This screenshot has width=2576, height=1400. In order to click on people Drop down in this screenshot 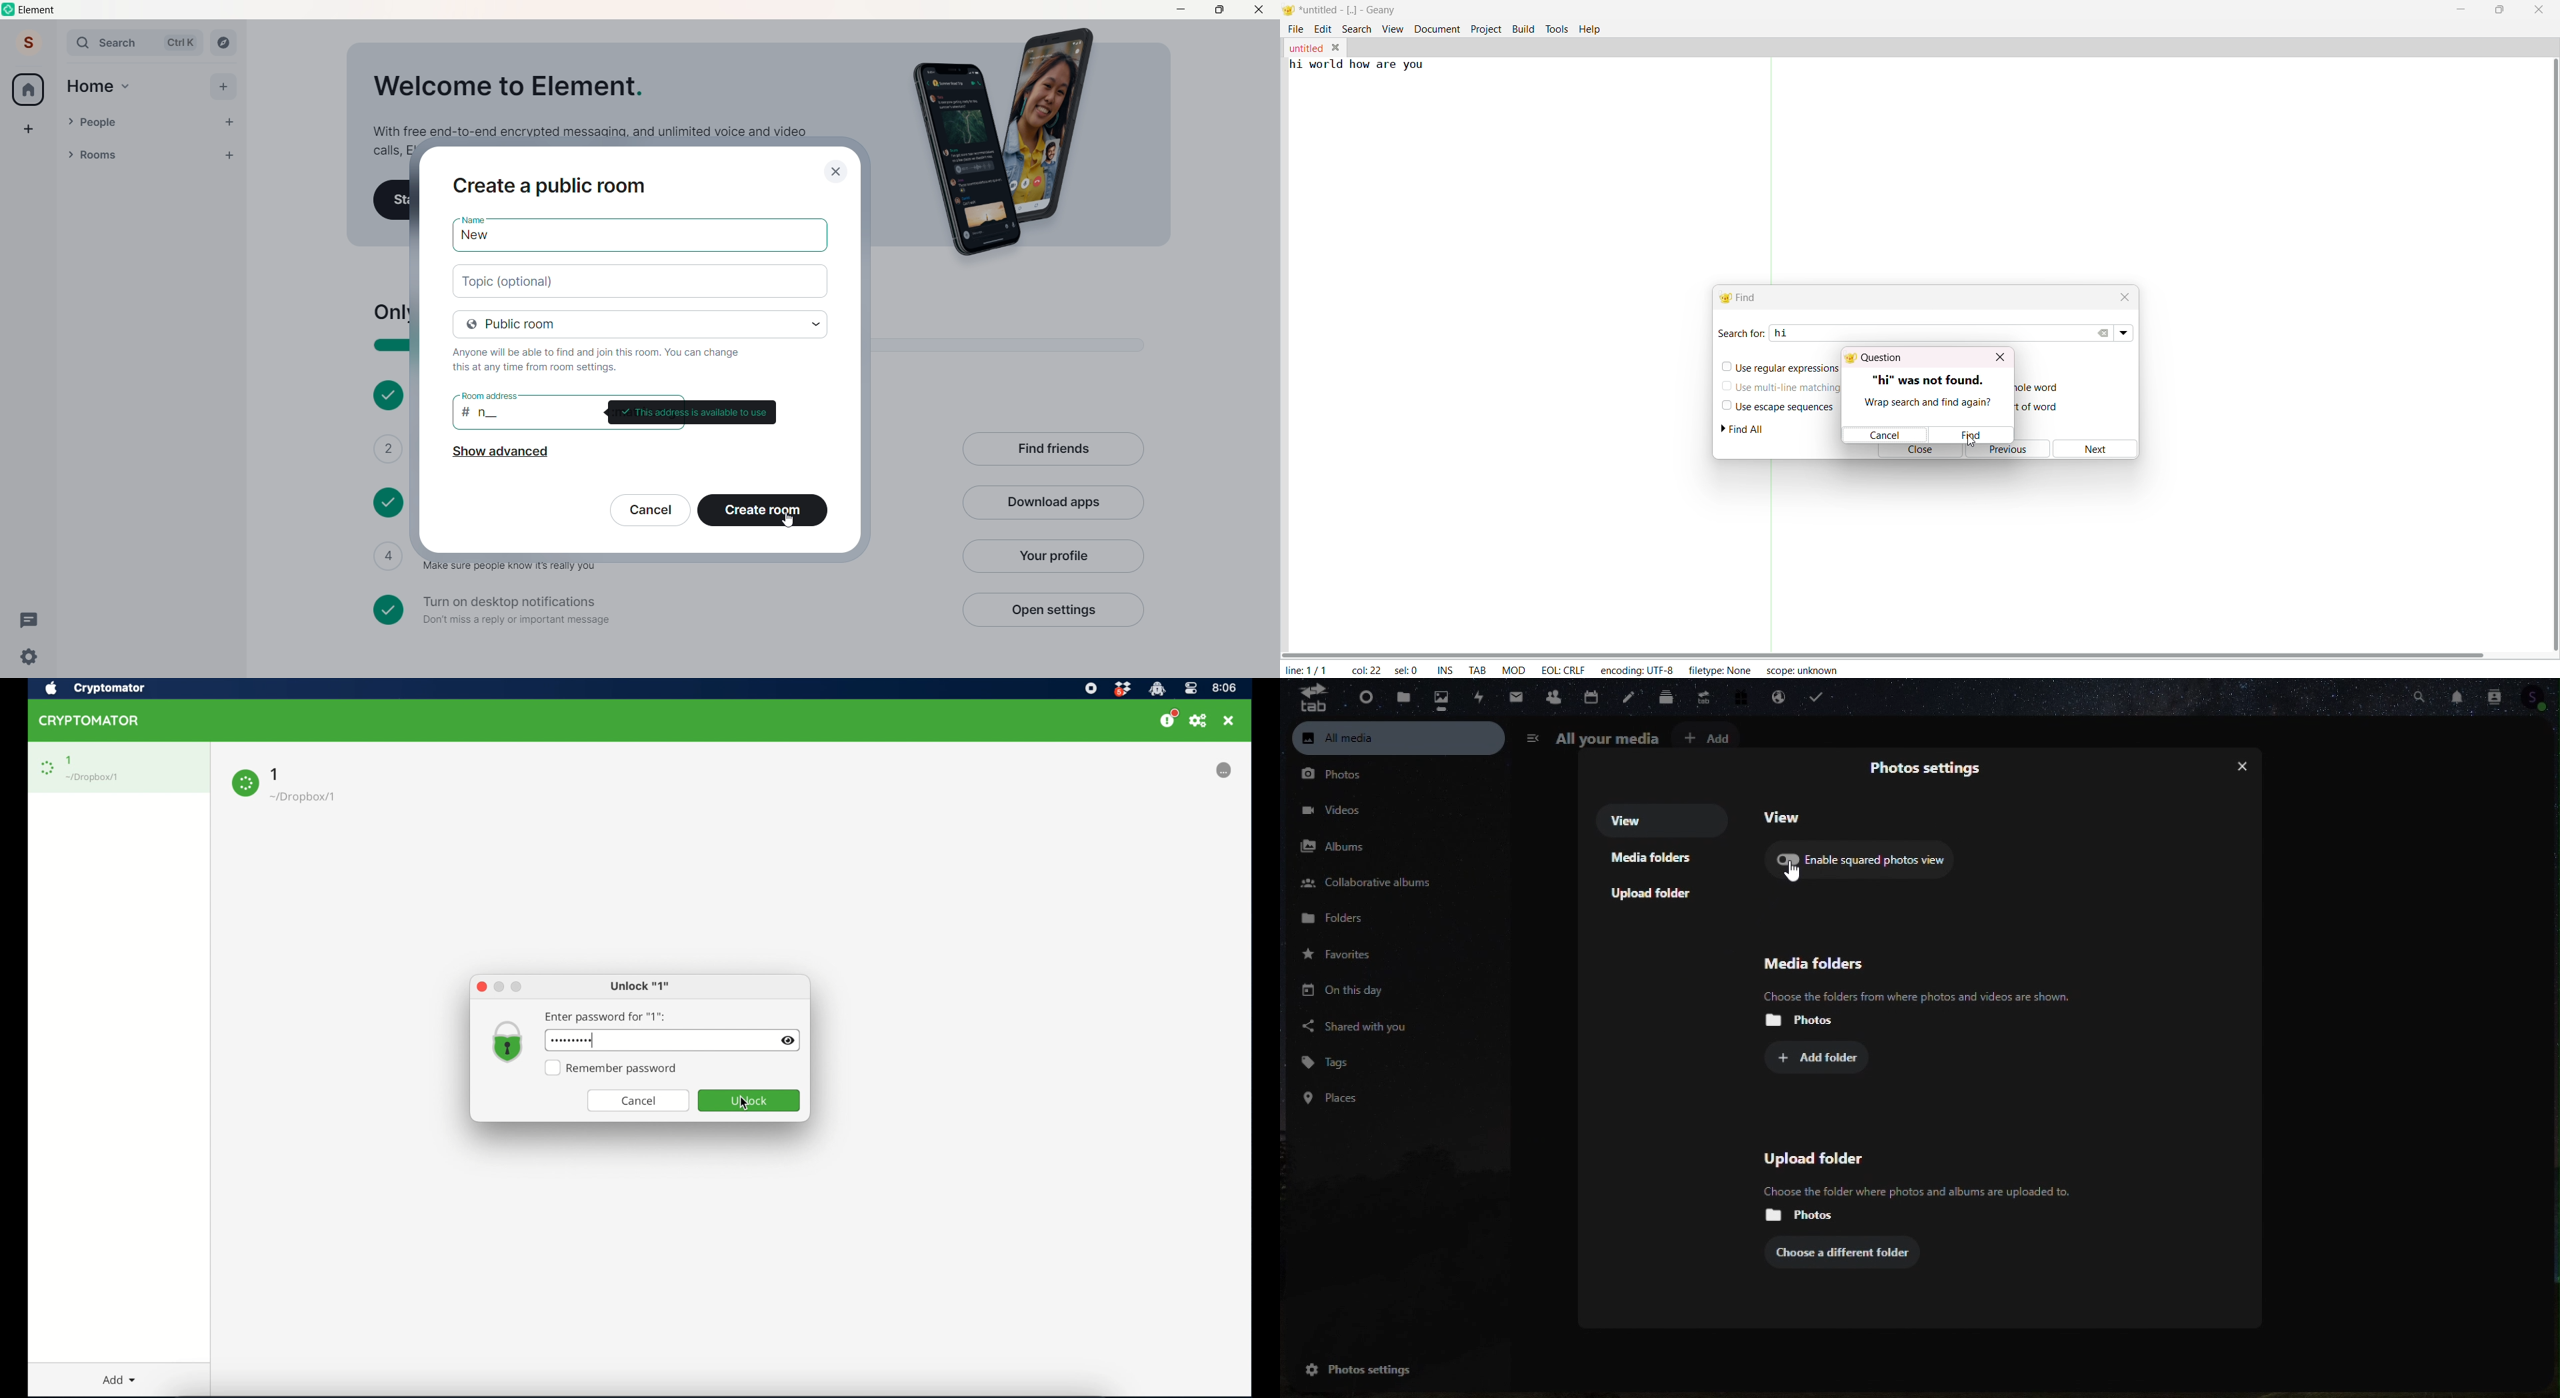, I will do `click(70, 121)`.